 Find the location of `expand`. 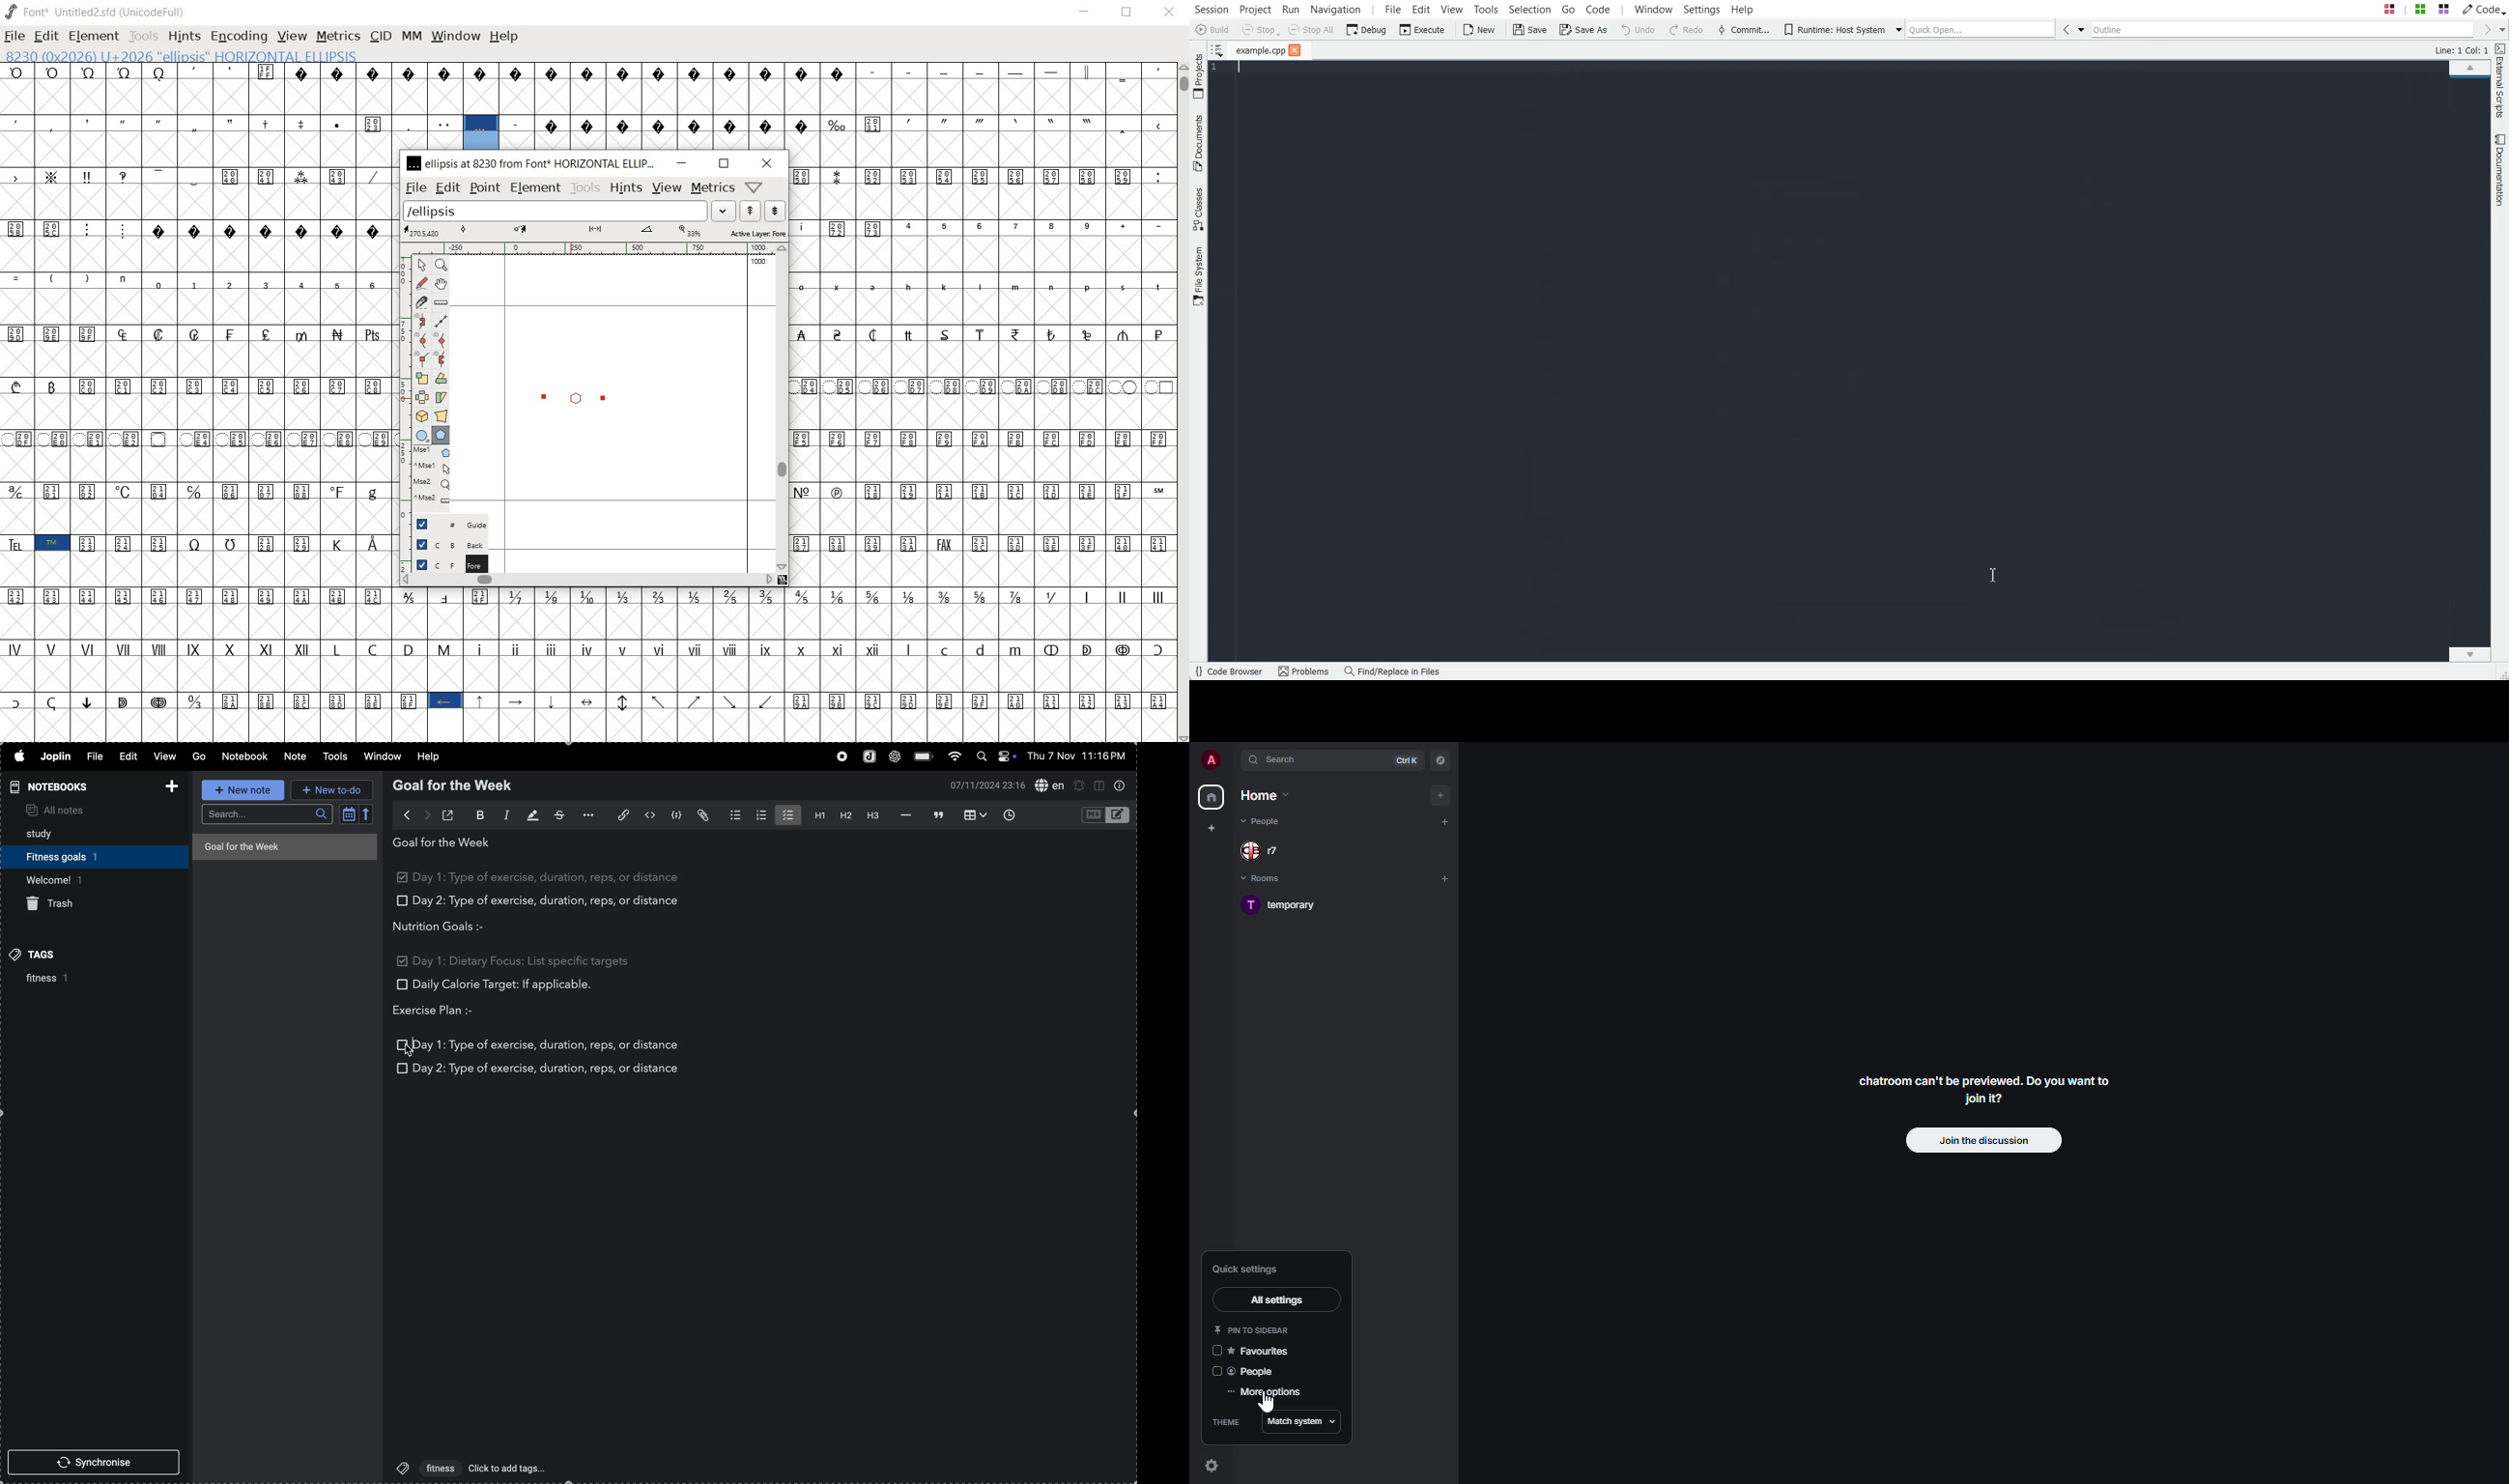

expand is located at coordinates (1234, 760).